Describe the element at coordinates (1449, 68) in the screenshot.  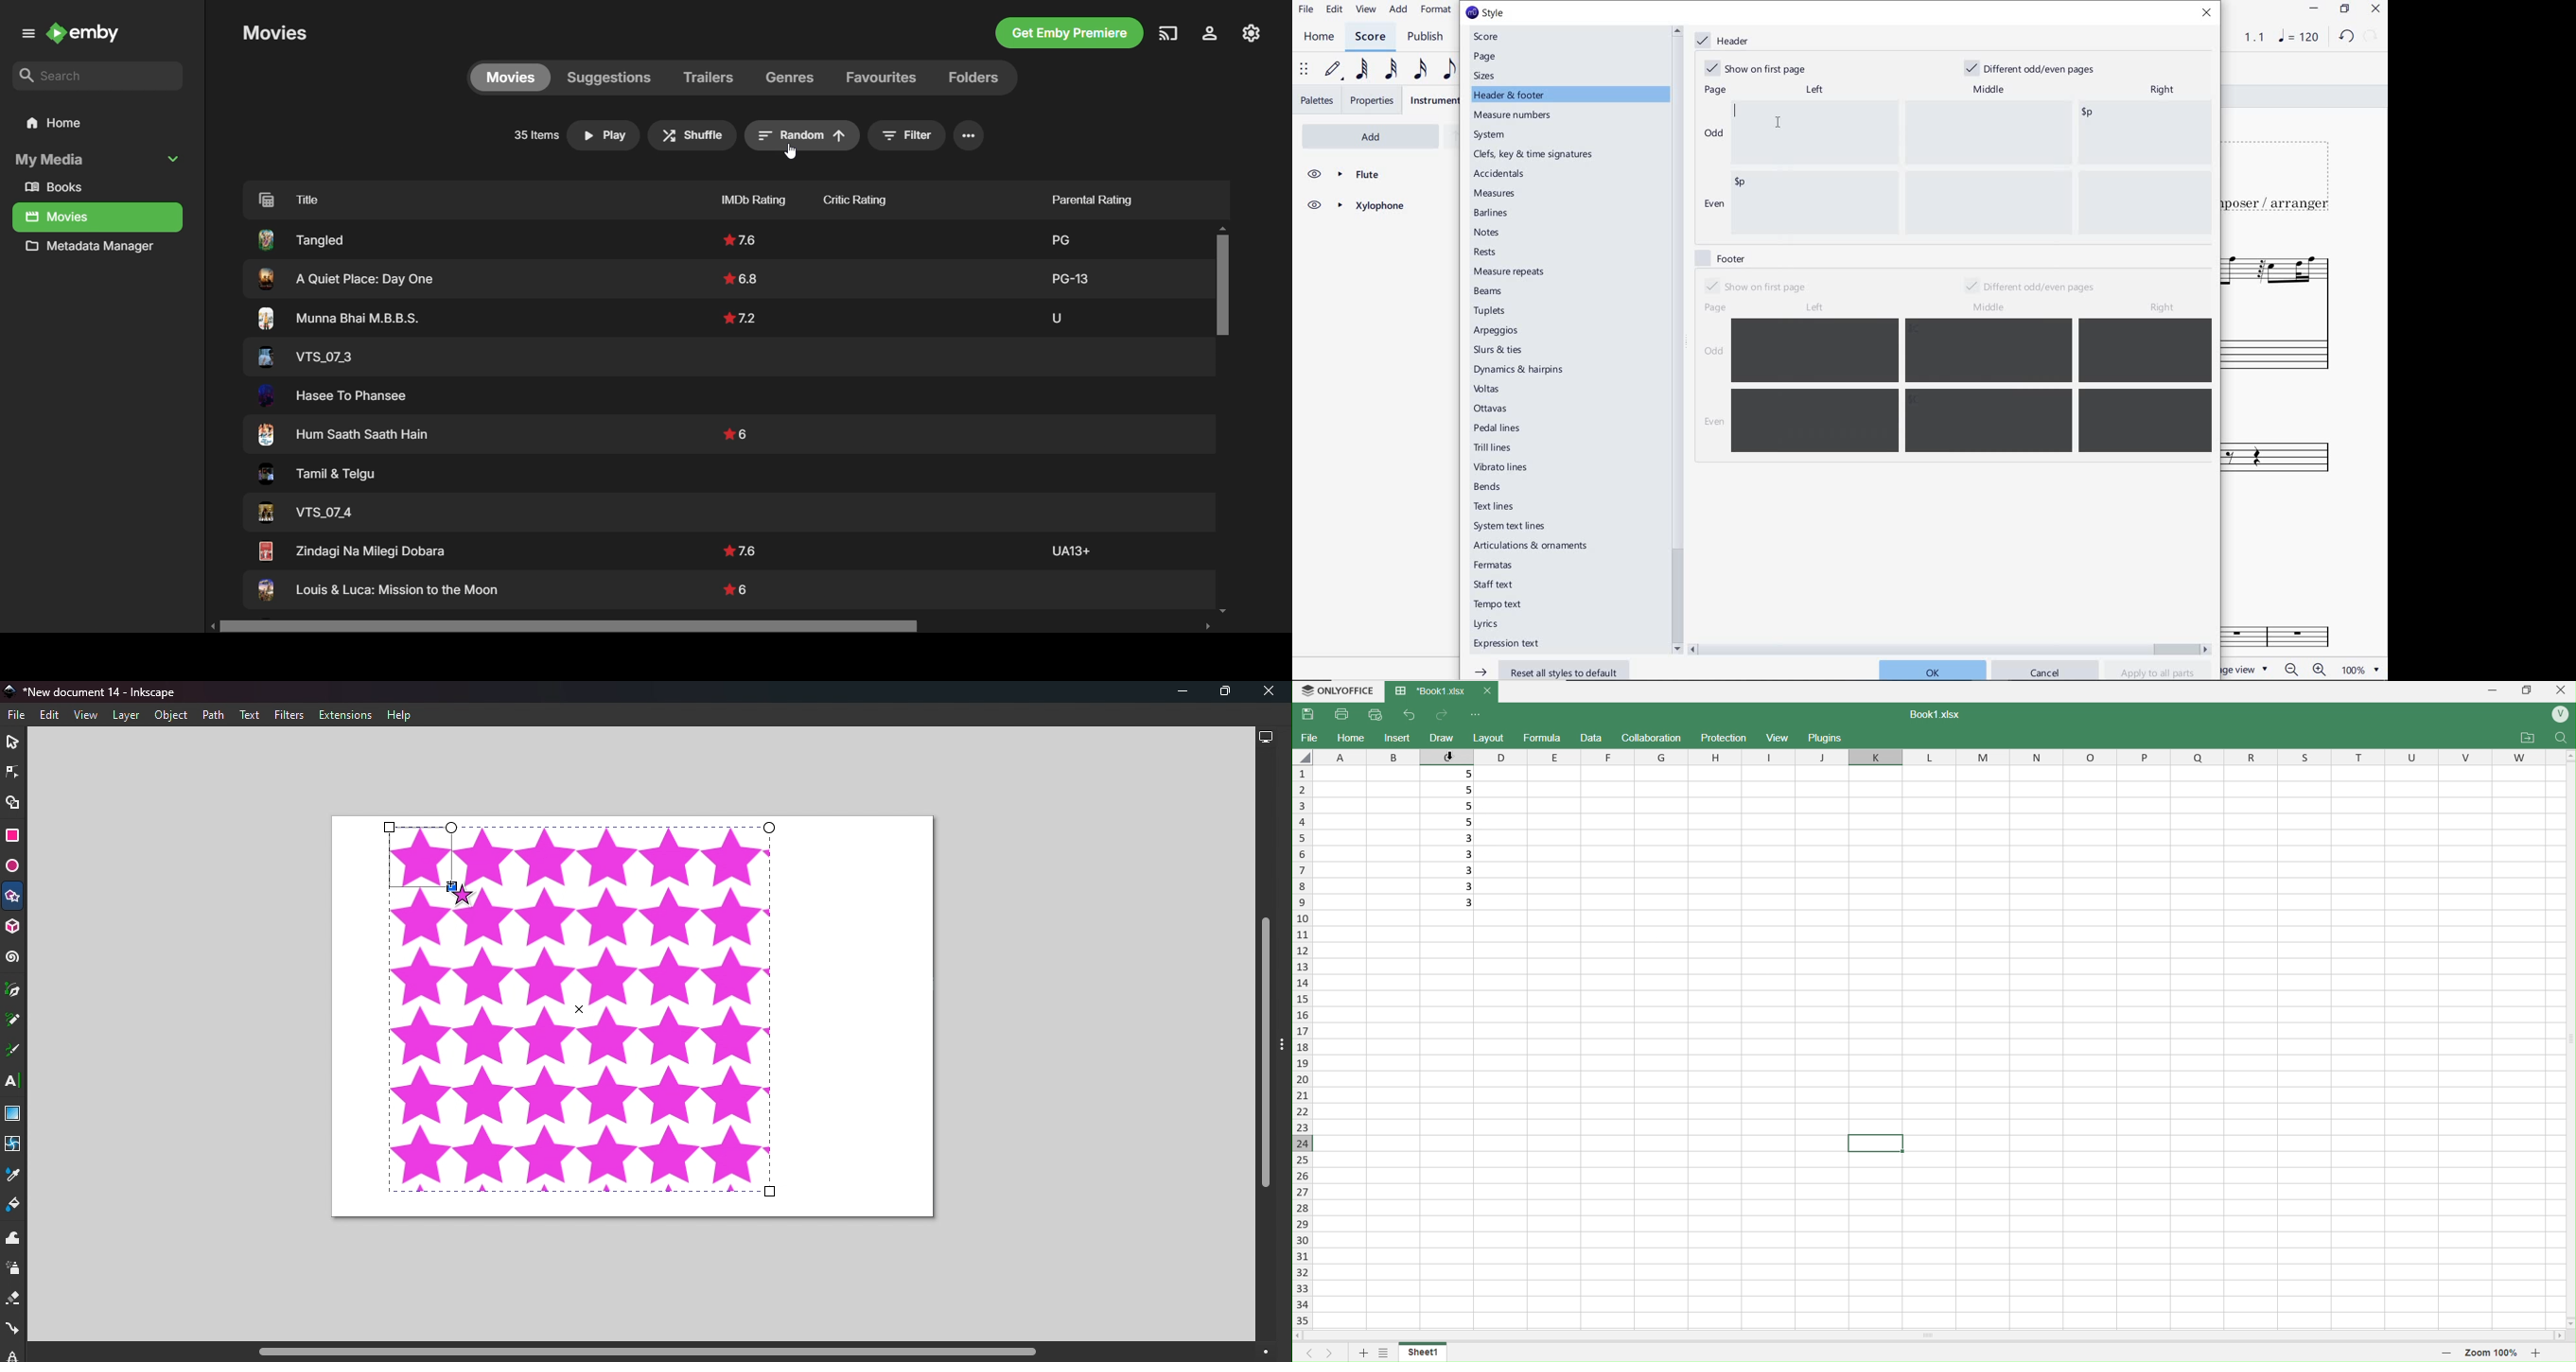
I see `EIGHTH NOTE` at that location.